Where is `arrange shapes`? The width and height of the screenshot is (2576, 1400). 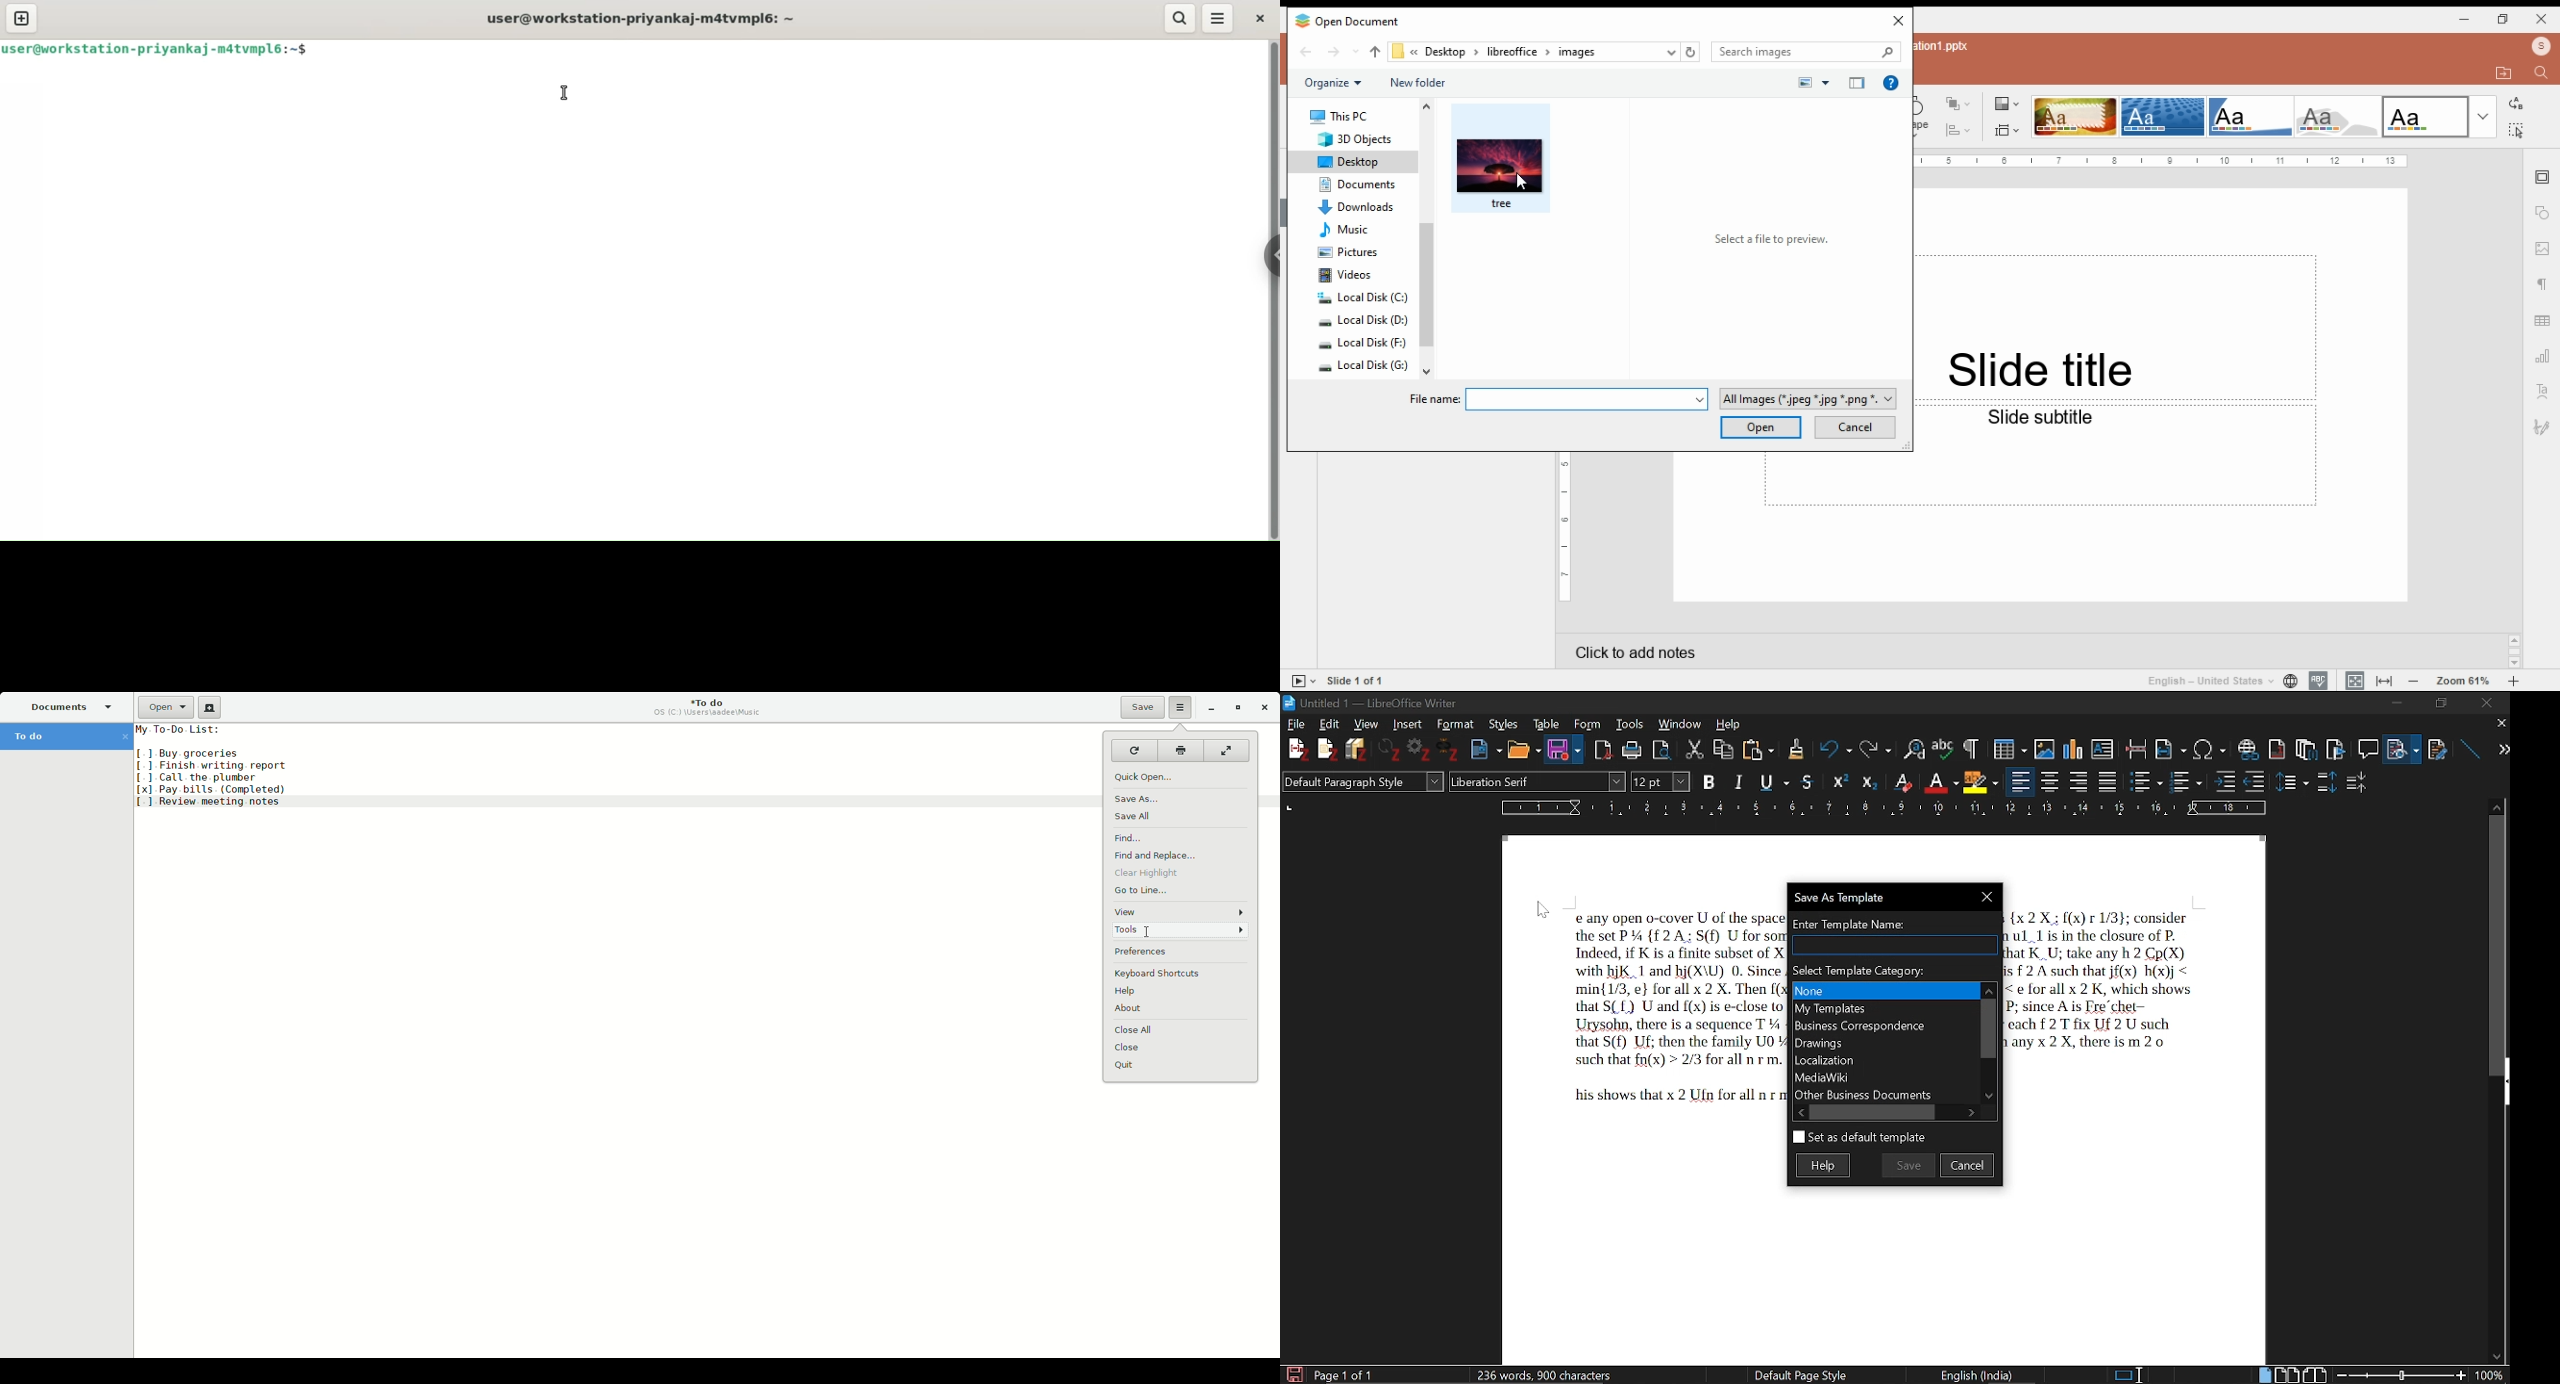 arrange shapes is located at coordinates (1959, 105).